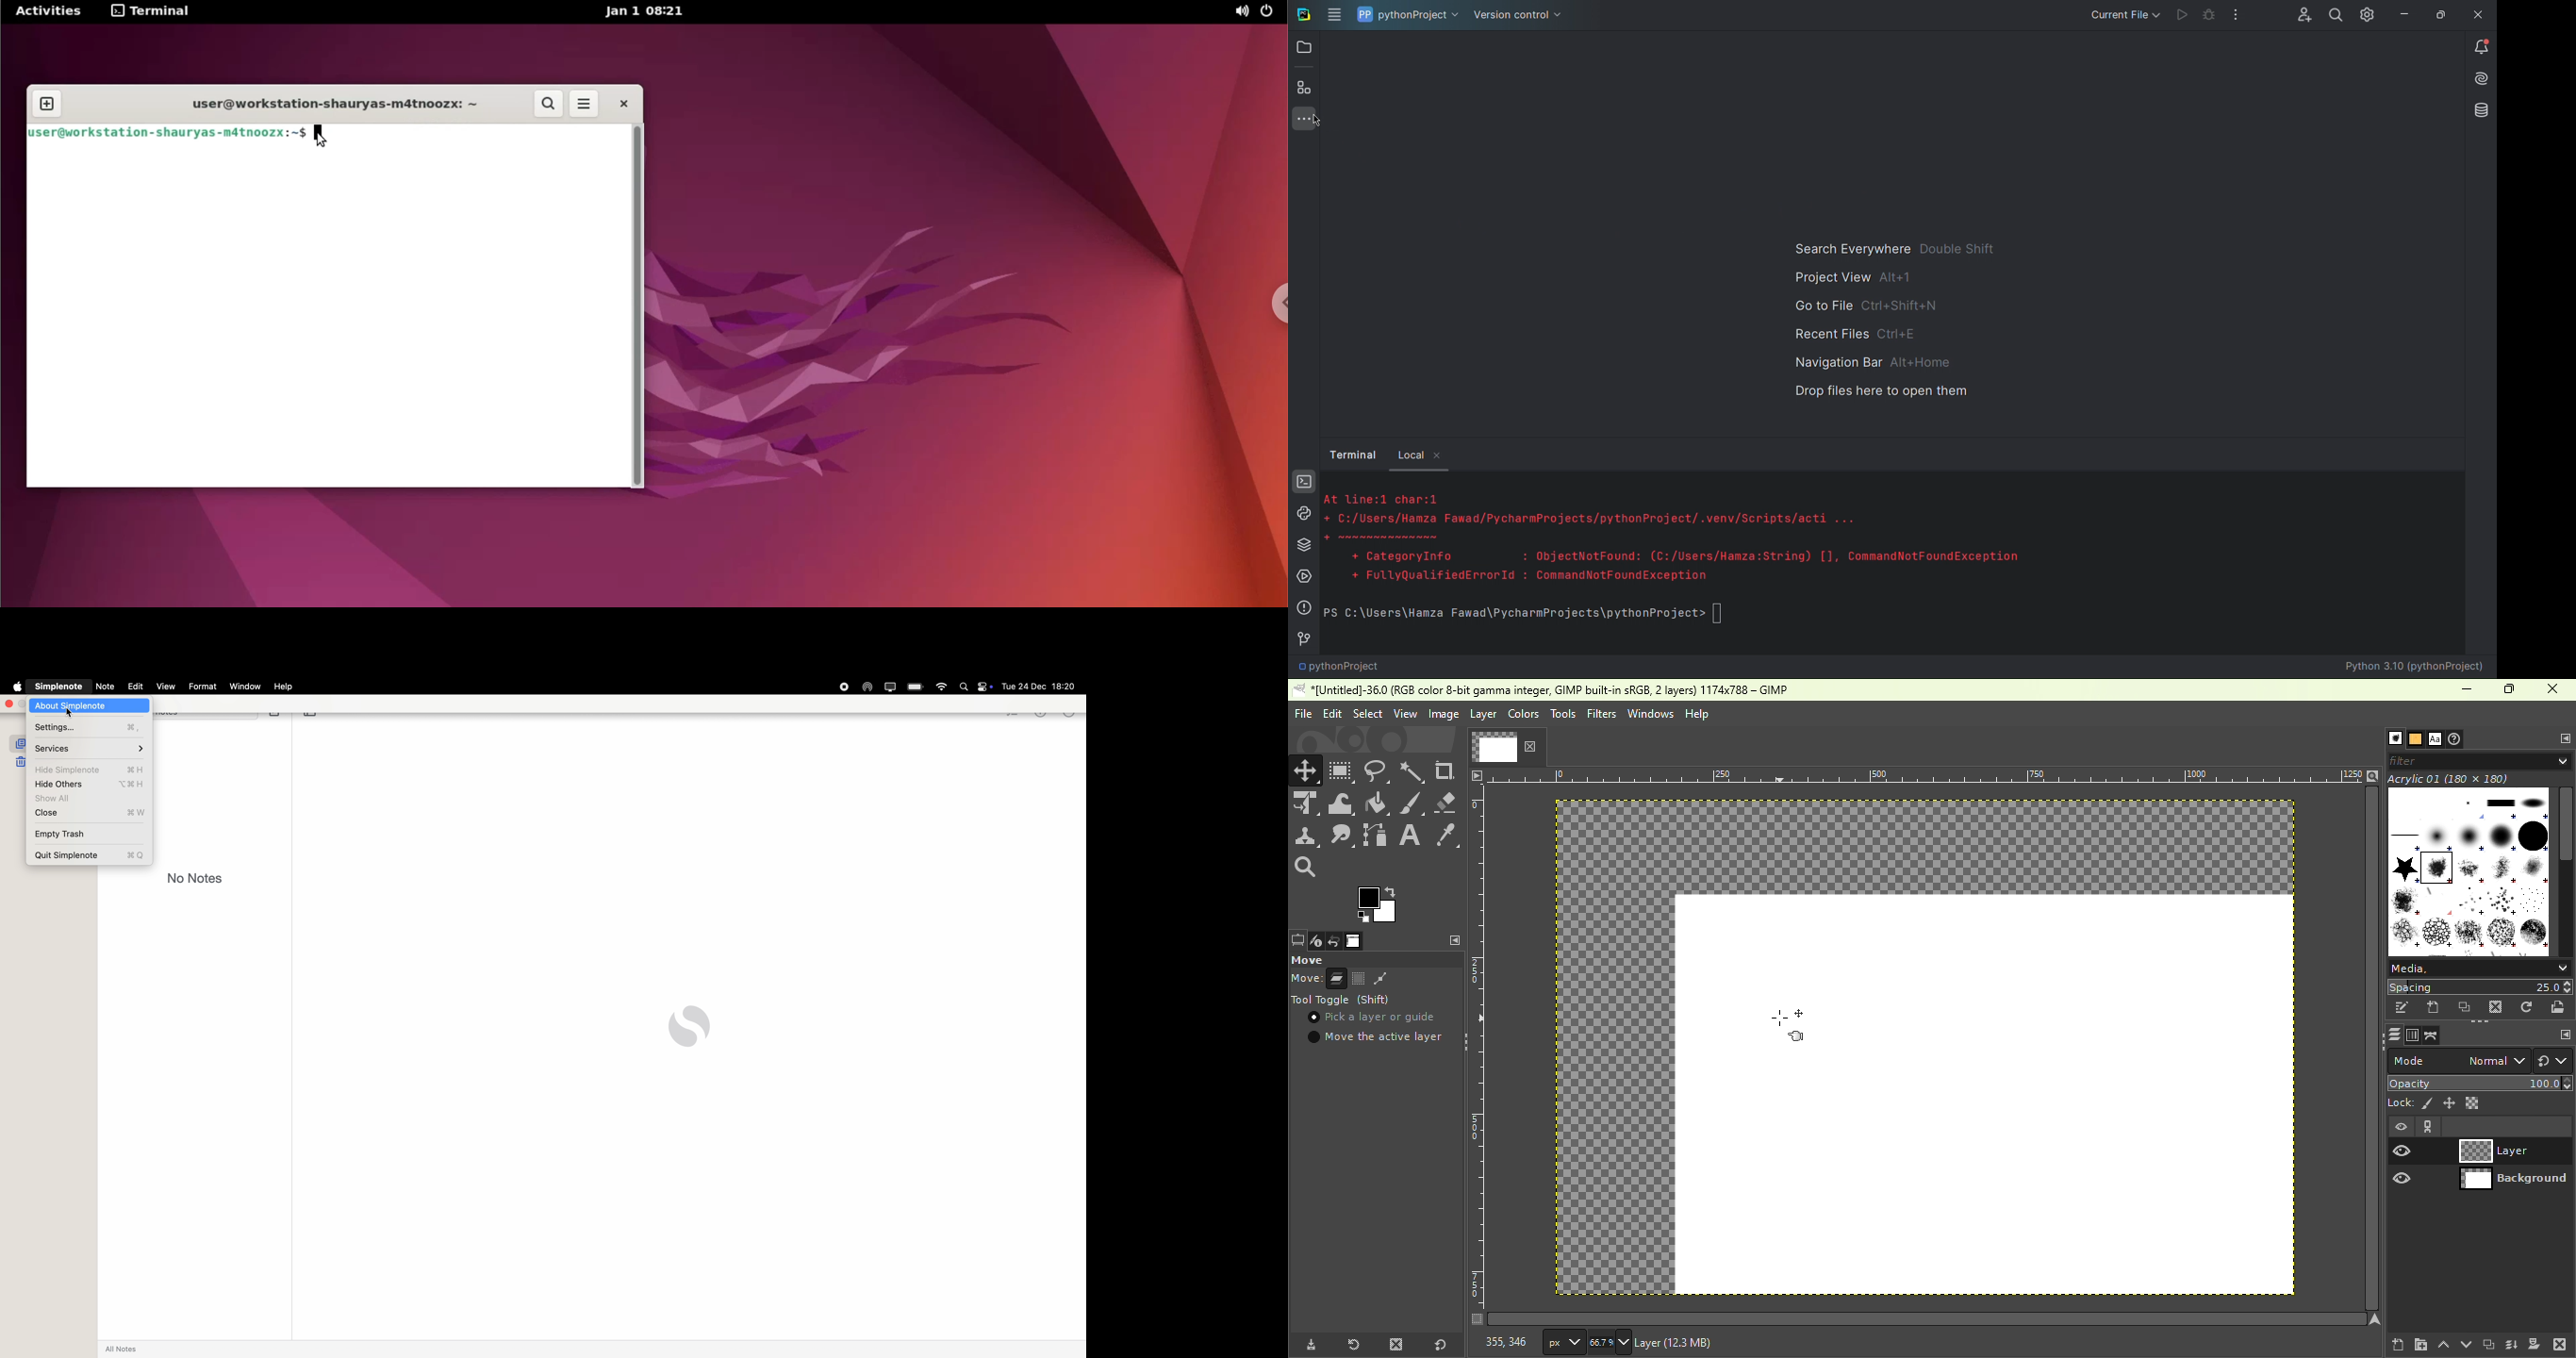  I want to click on More, so click(1303, 119).